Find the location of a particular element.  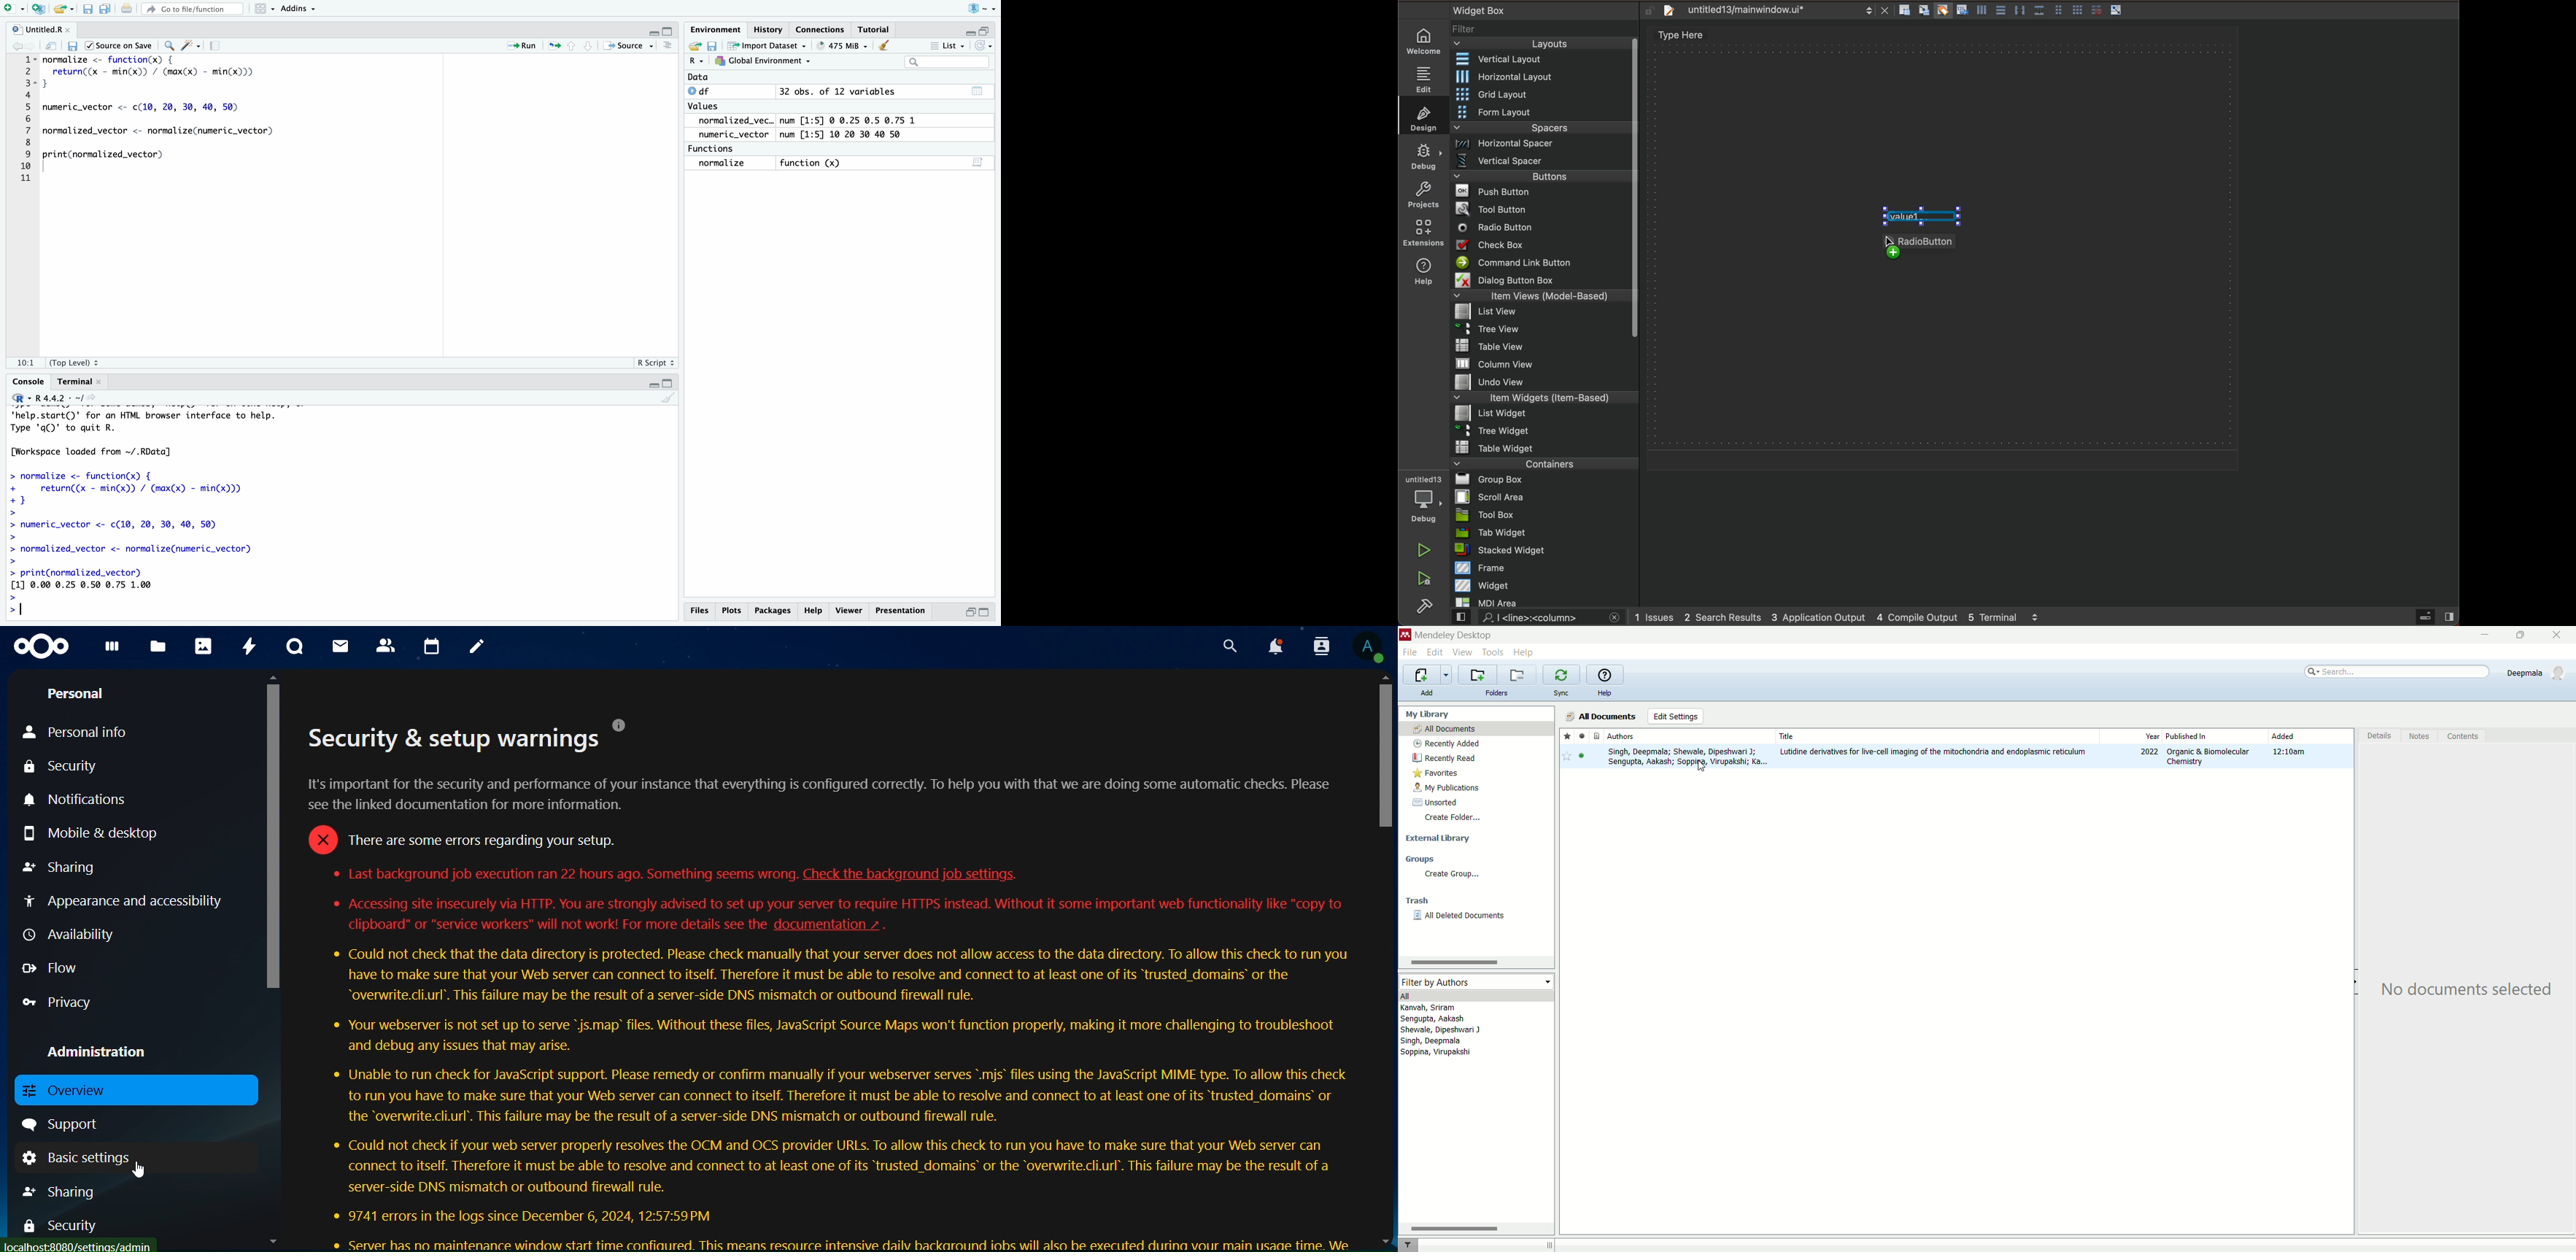

R script is located at coordinates (654, 363).